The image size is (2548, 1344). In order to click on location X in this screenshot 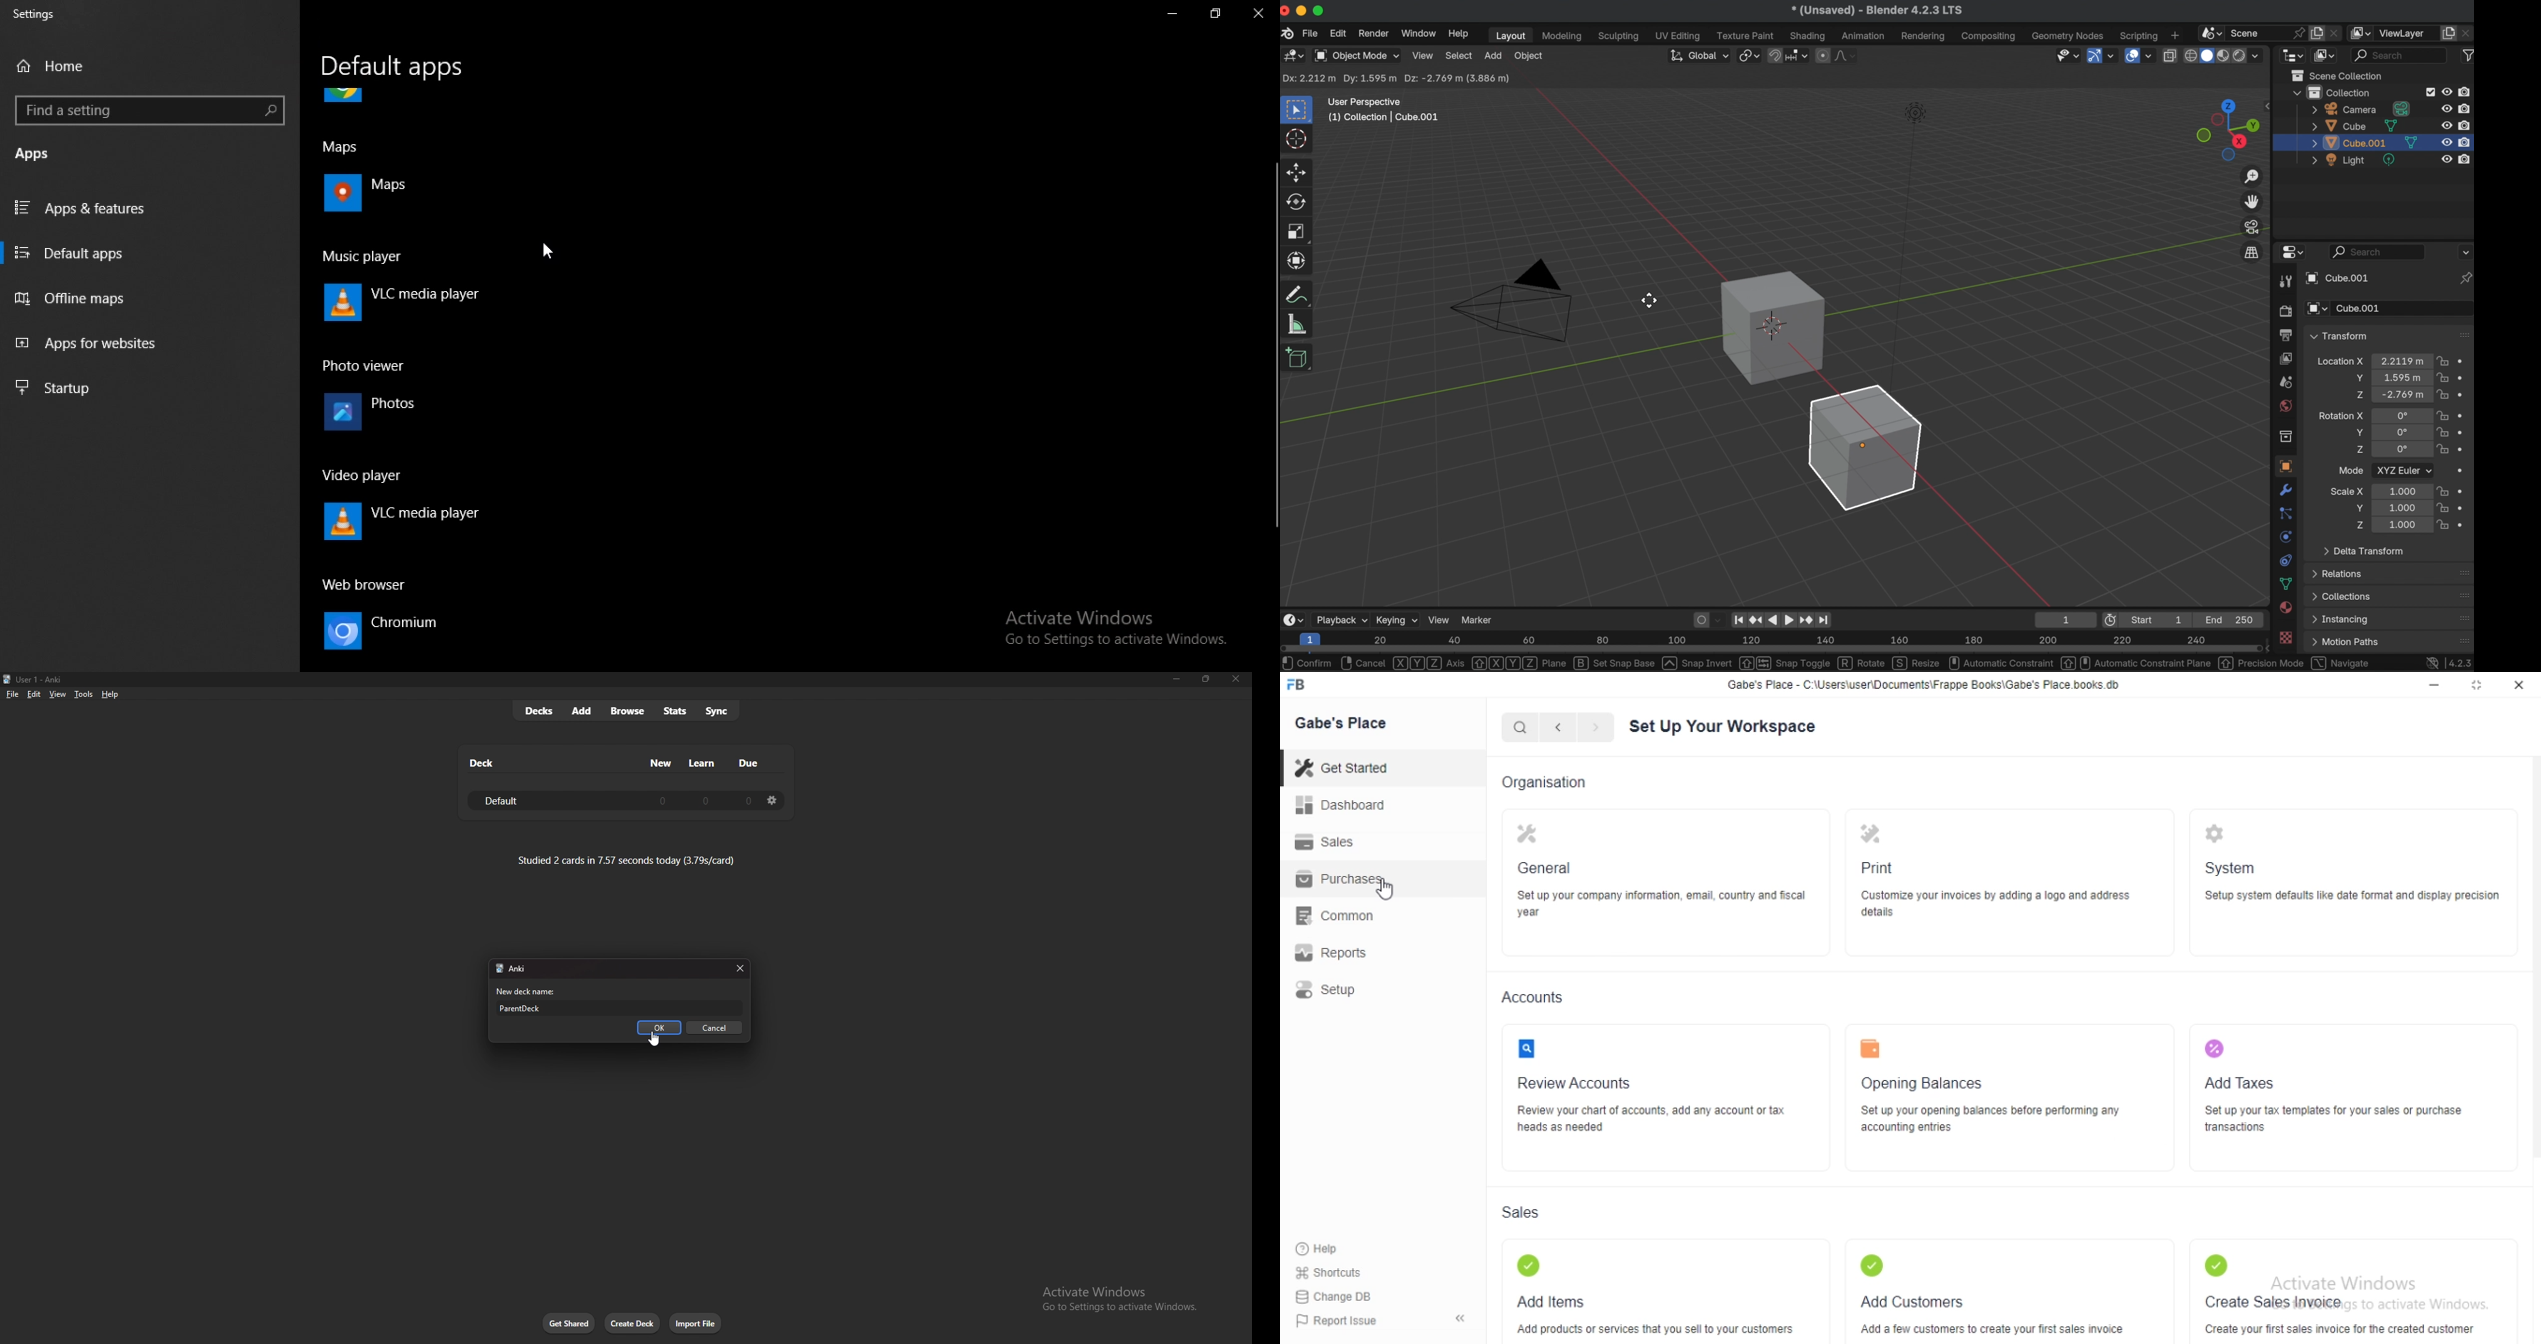, I will do `click(2340, 363)`.